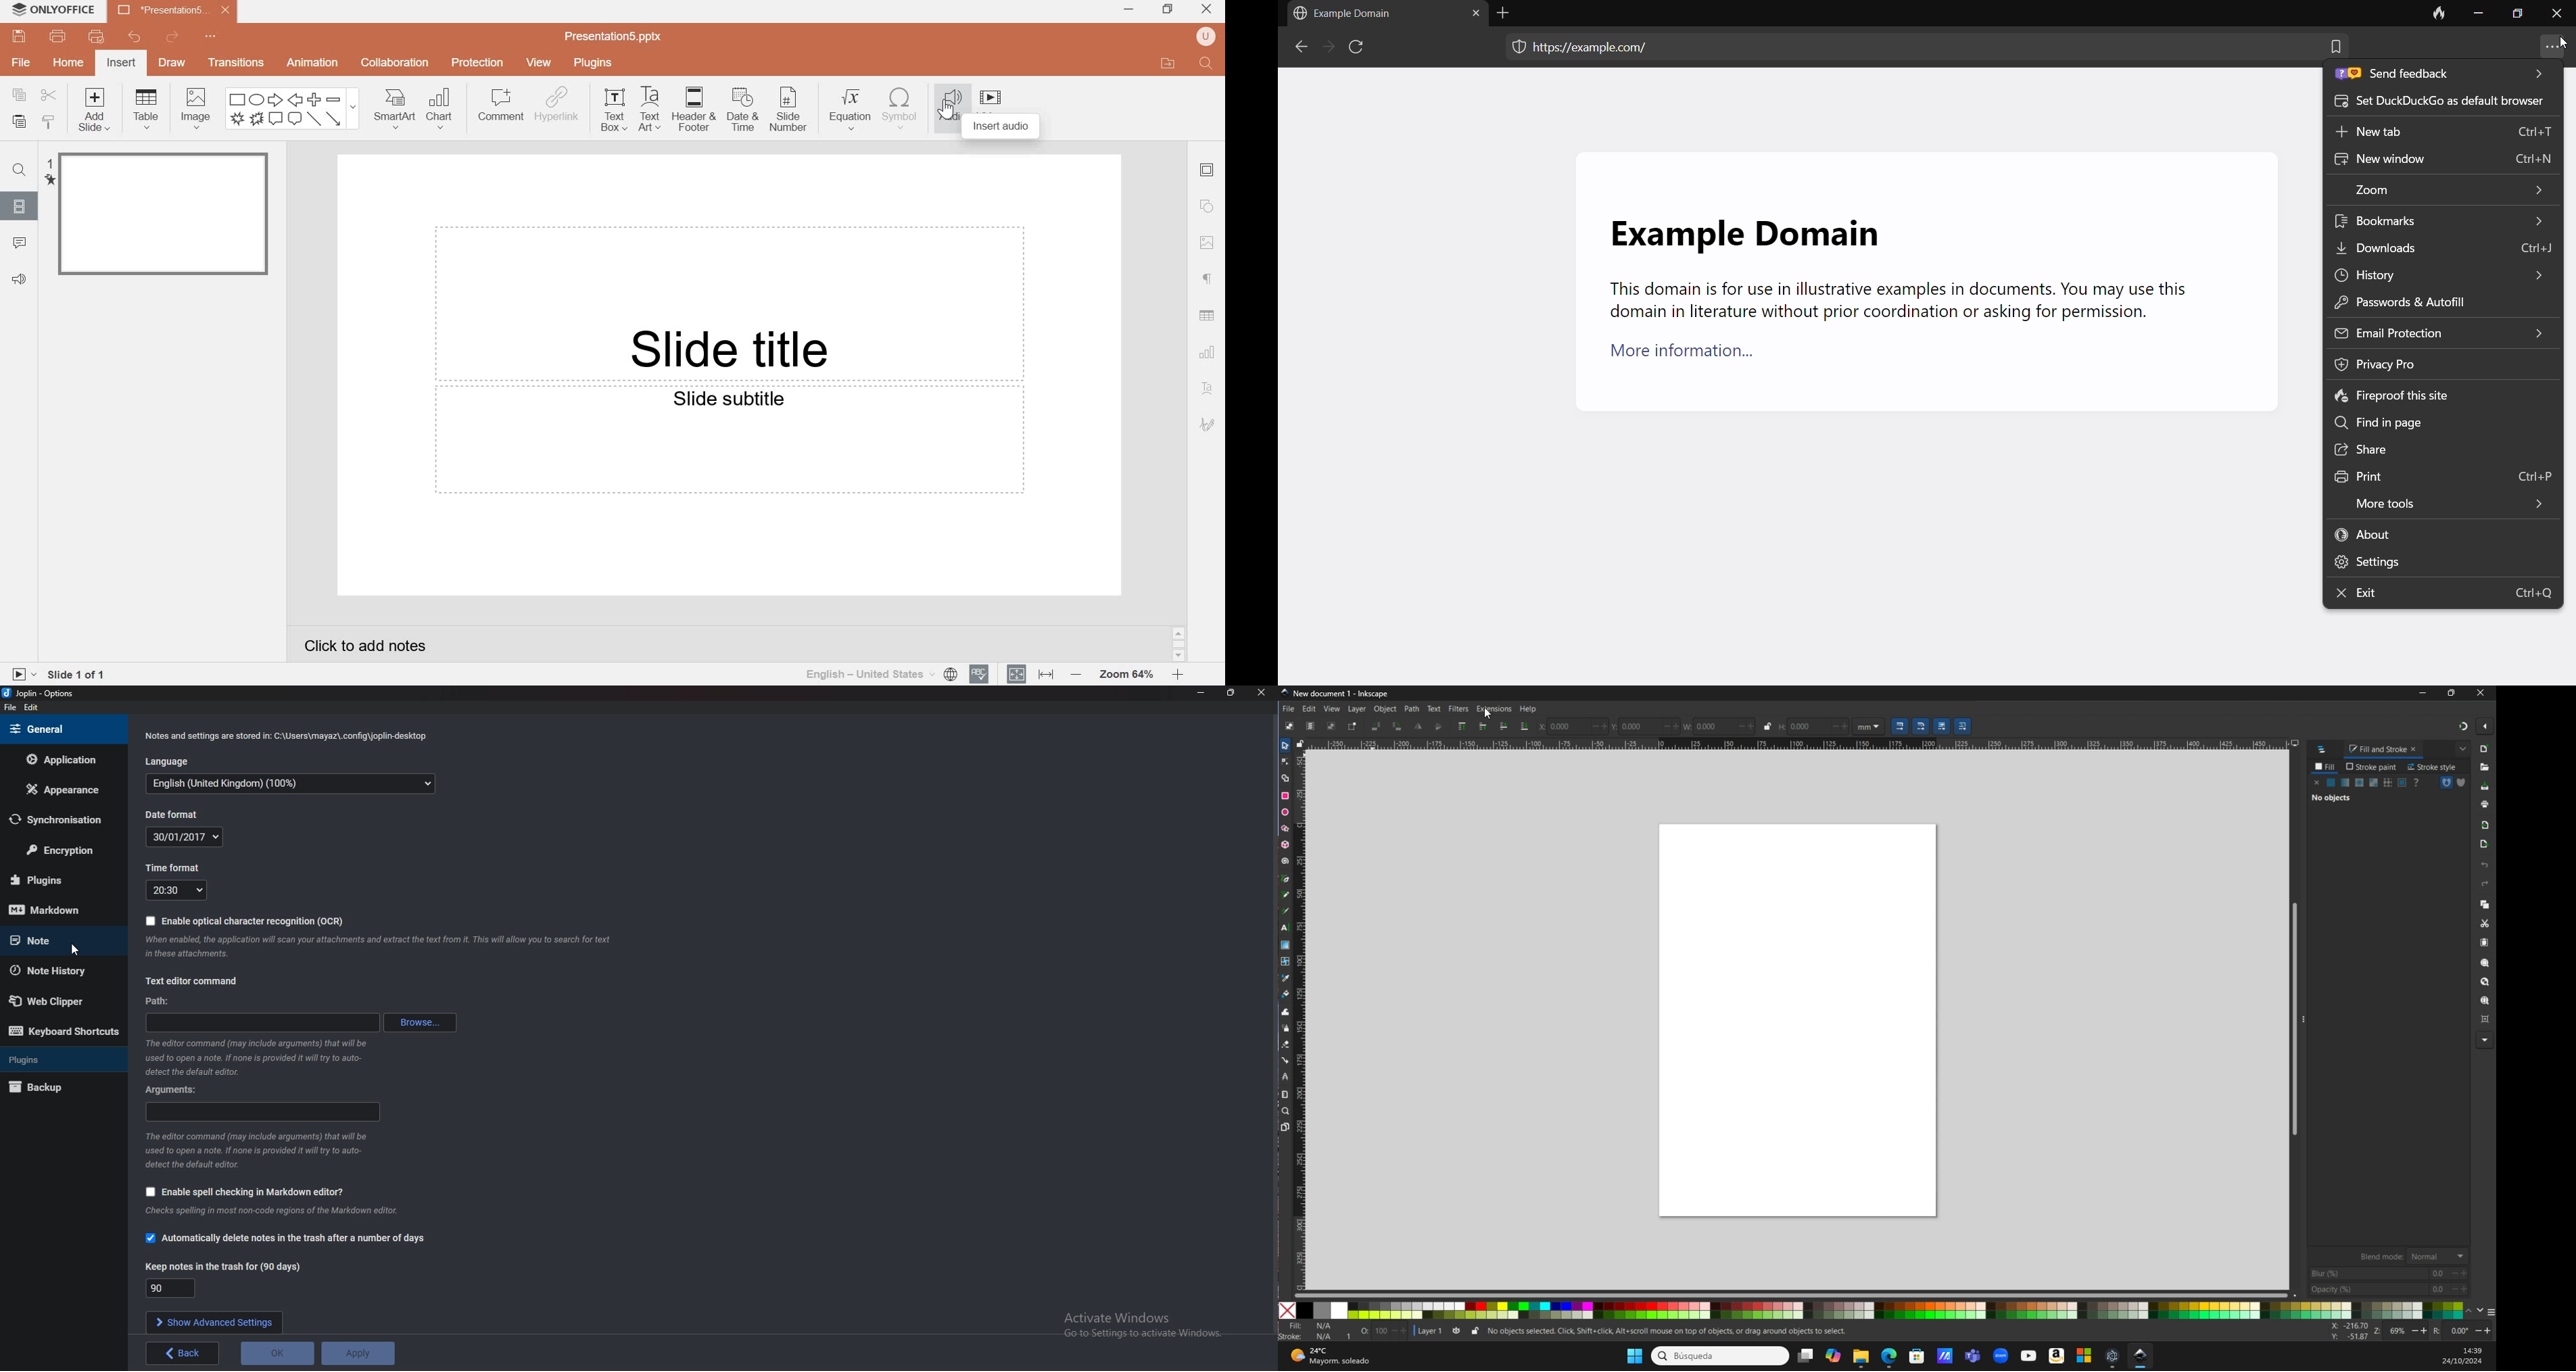  I want to click on Enable O C R, so click(254, 922).